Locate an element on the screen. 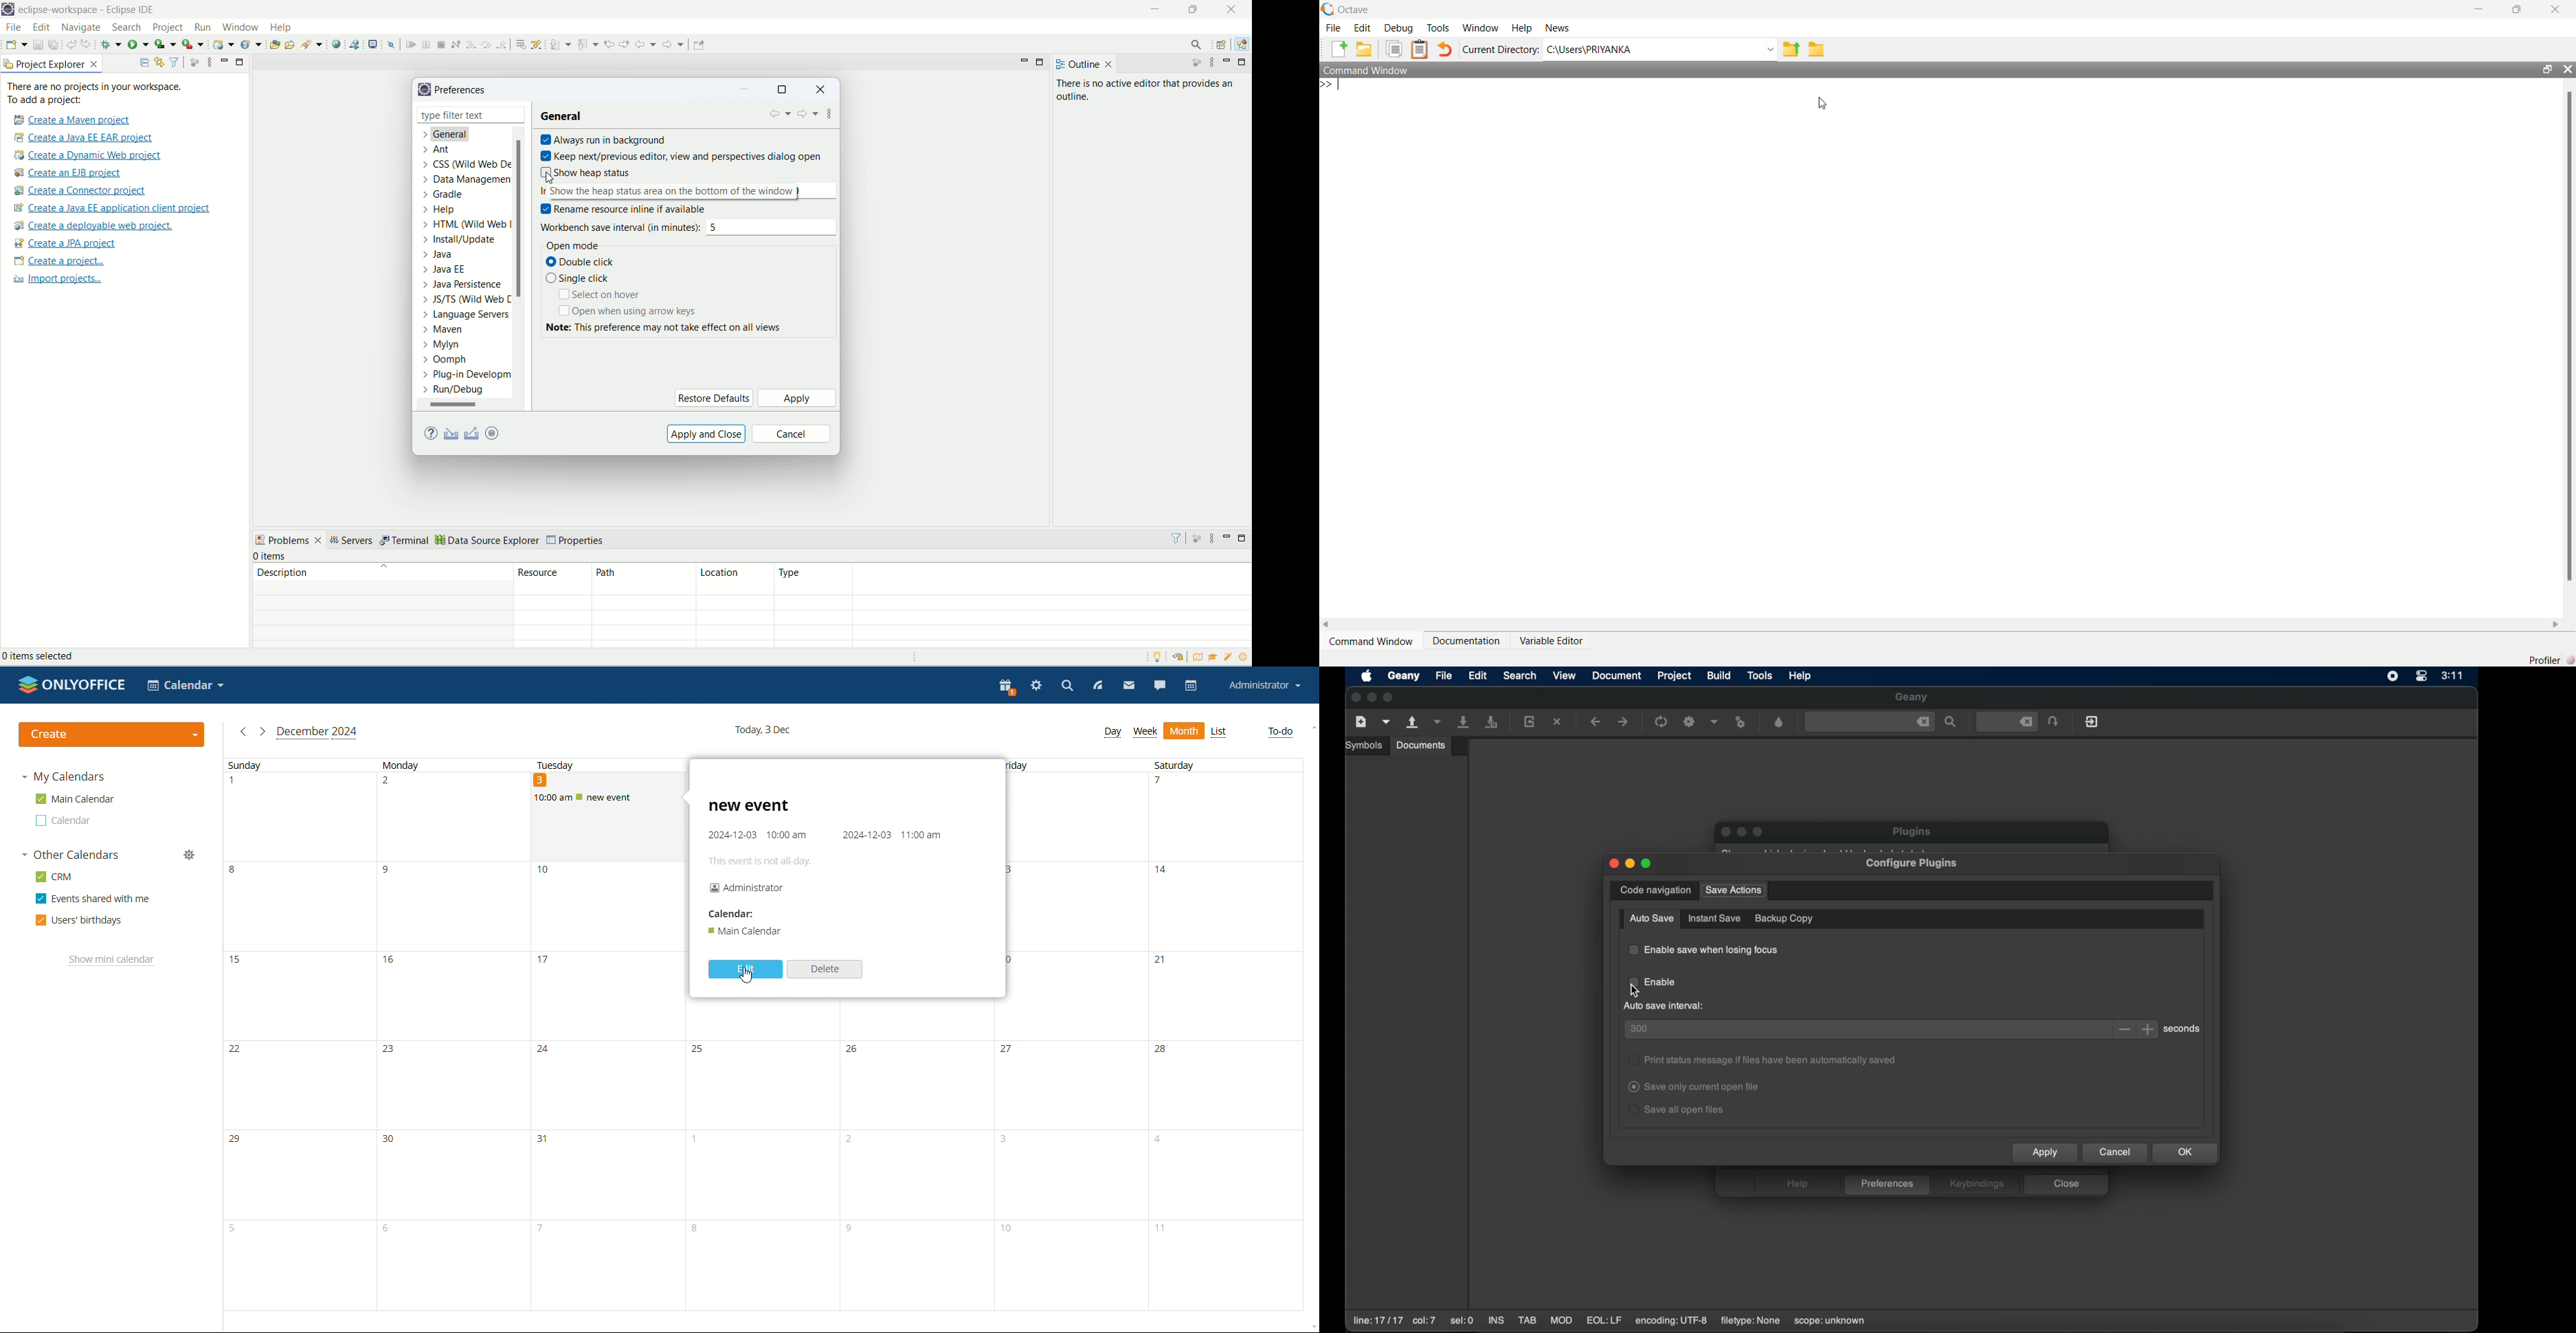  focus on active task is located at coordinates (1195, 537).